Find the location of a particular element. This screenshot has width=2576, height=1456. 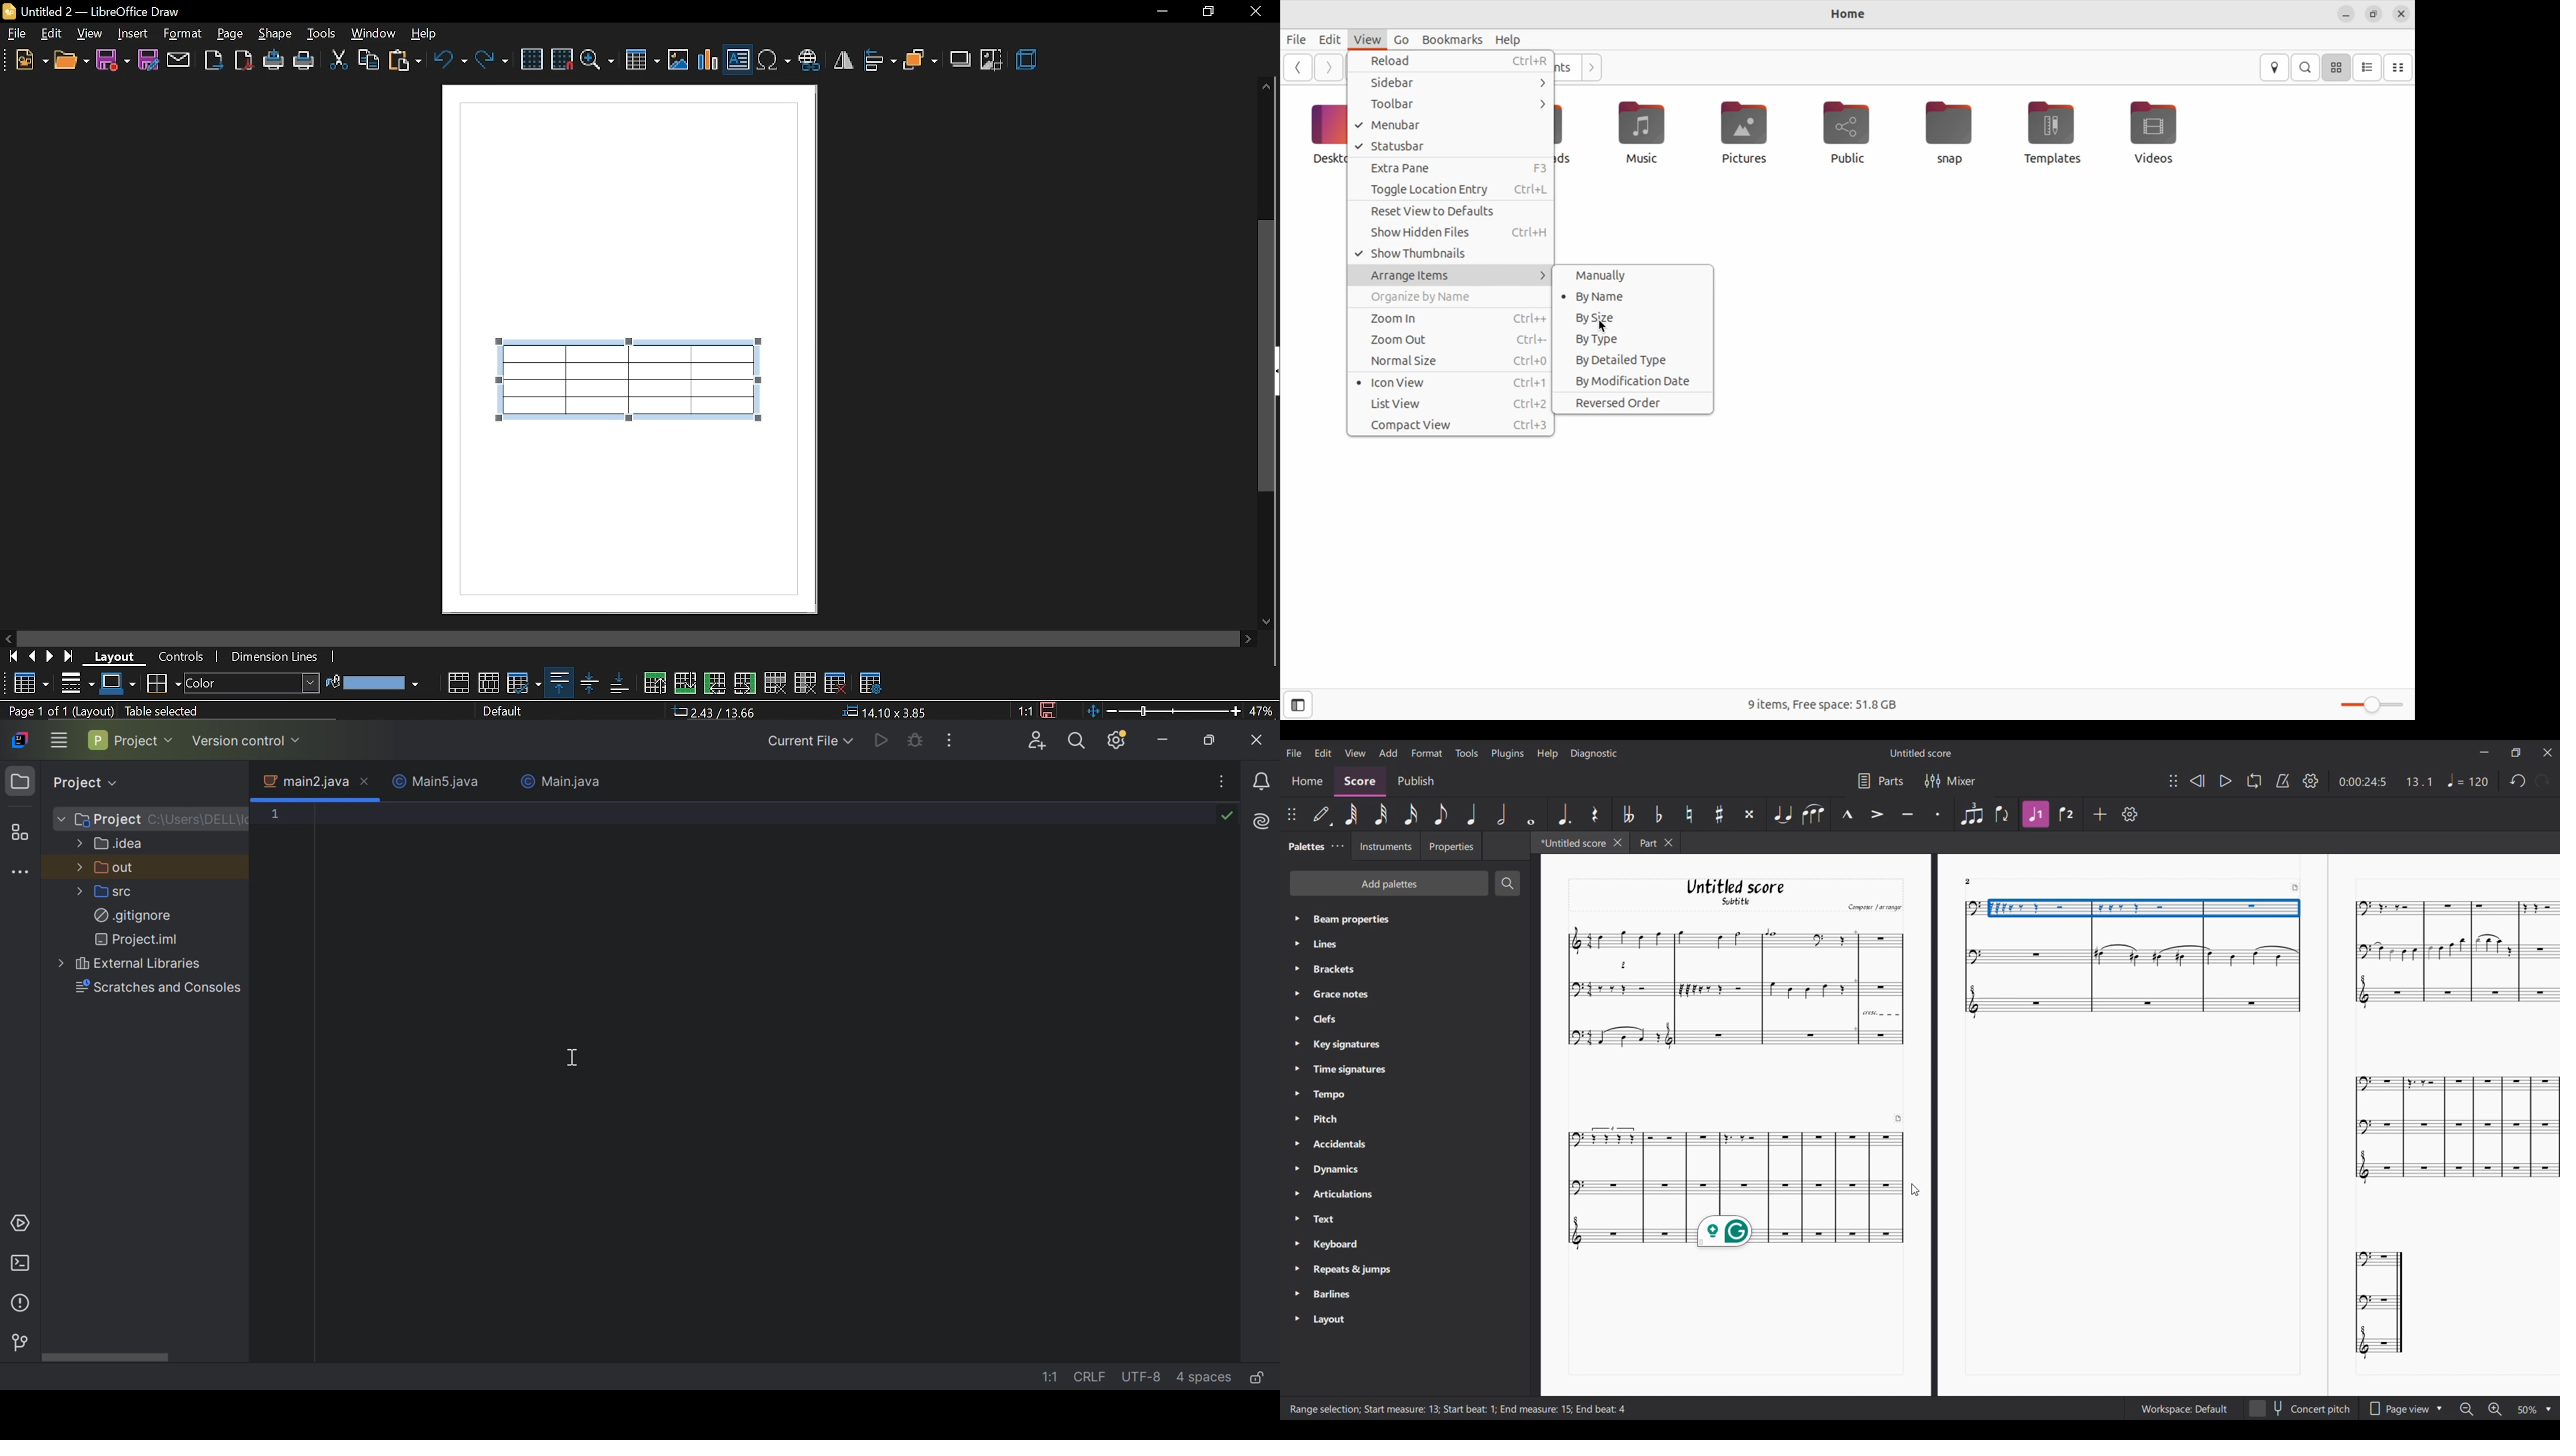

Tempo is located at coordinates (2469, 780).